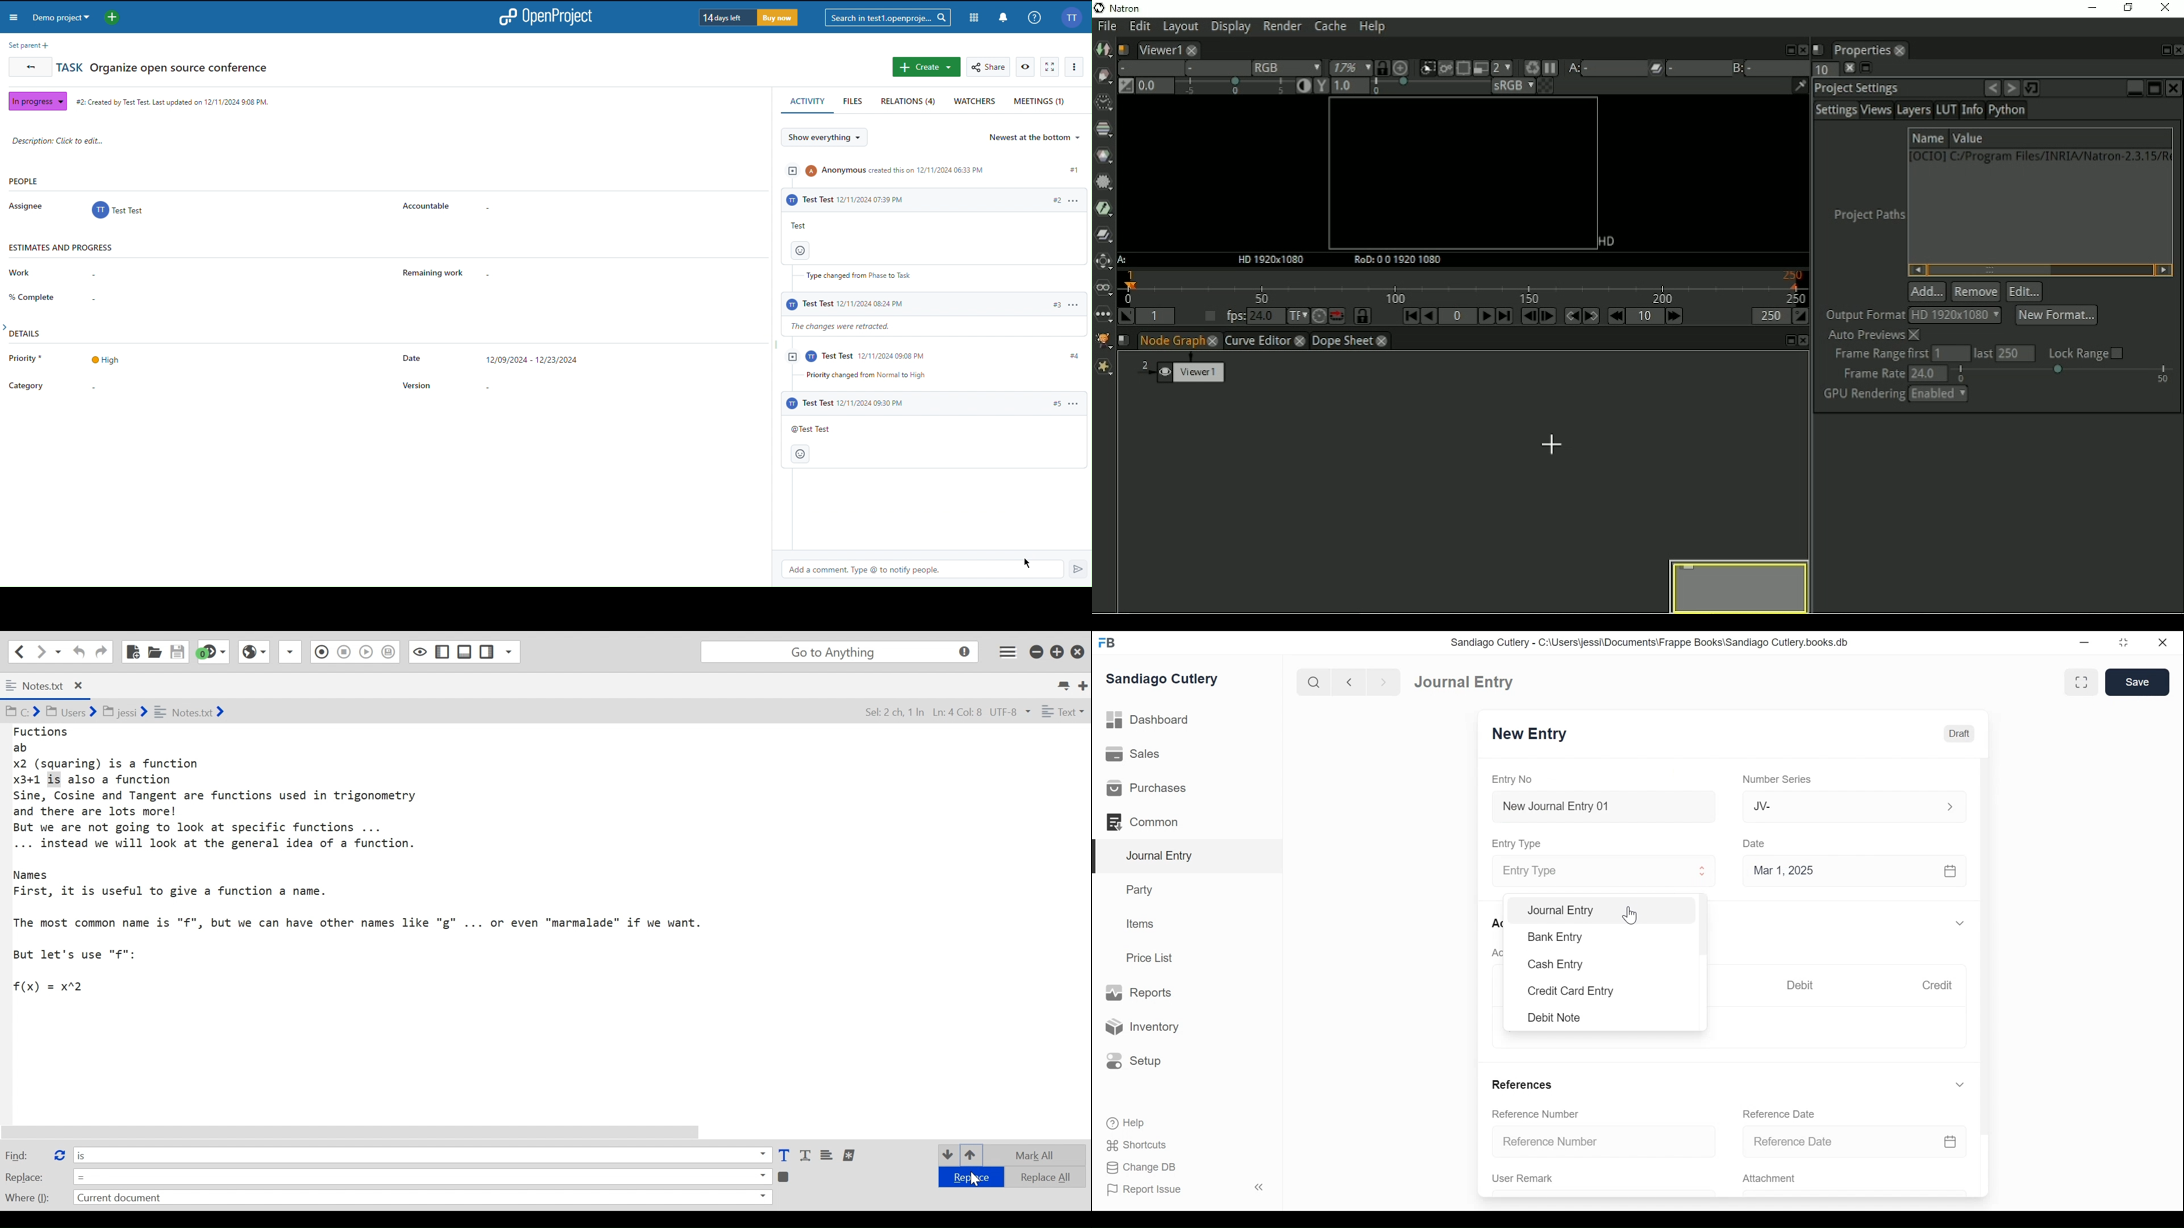 This screenshot has width=2184, height=1232. What do you see at coordinates (808, 102) in the screenshot?
I see `Activity` at bounding box center [808, 102].